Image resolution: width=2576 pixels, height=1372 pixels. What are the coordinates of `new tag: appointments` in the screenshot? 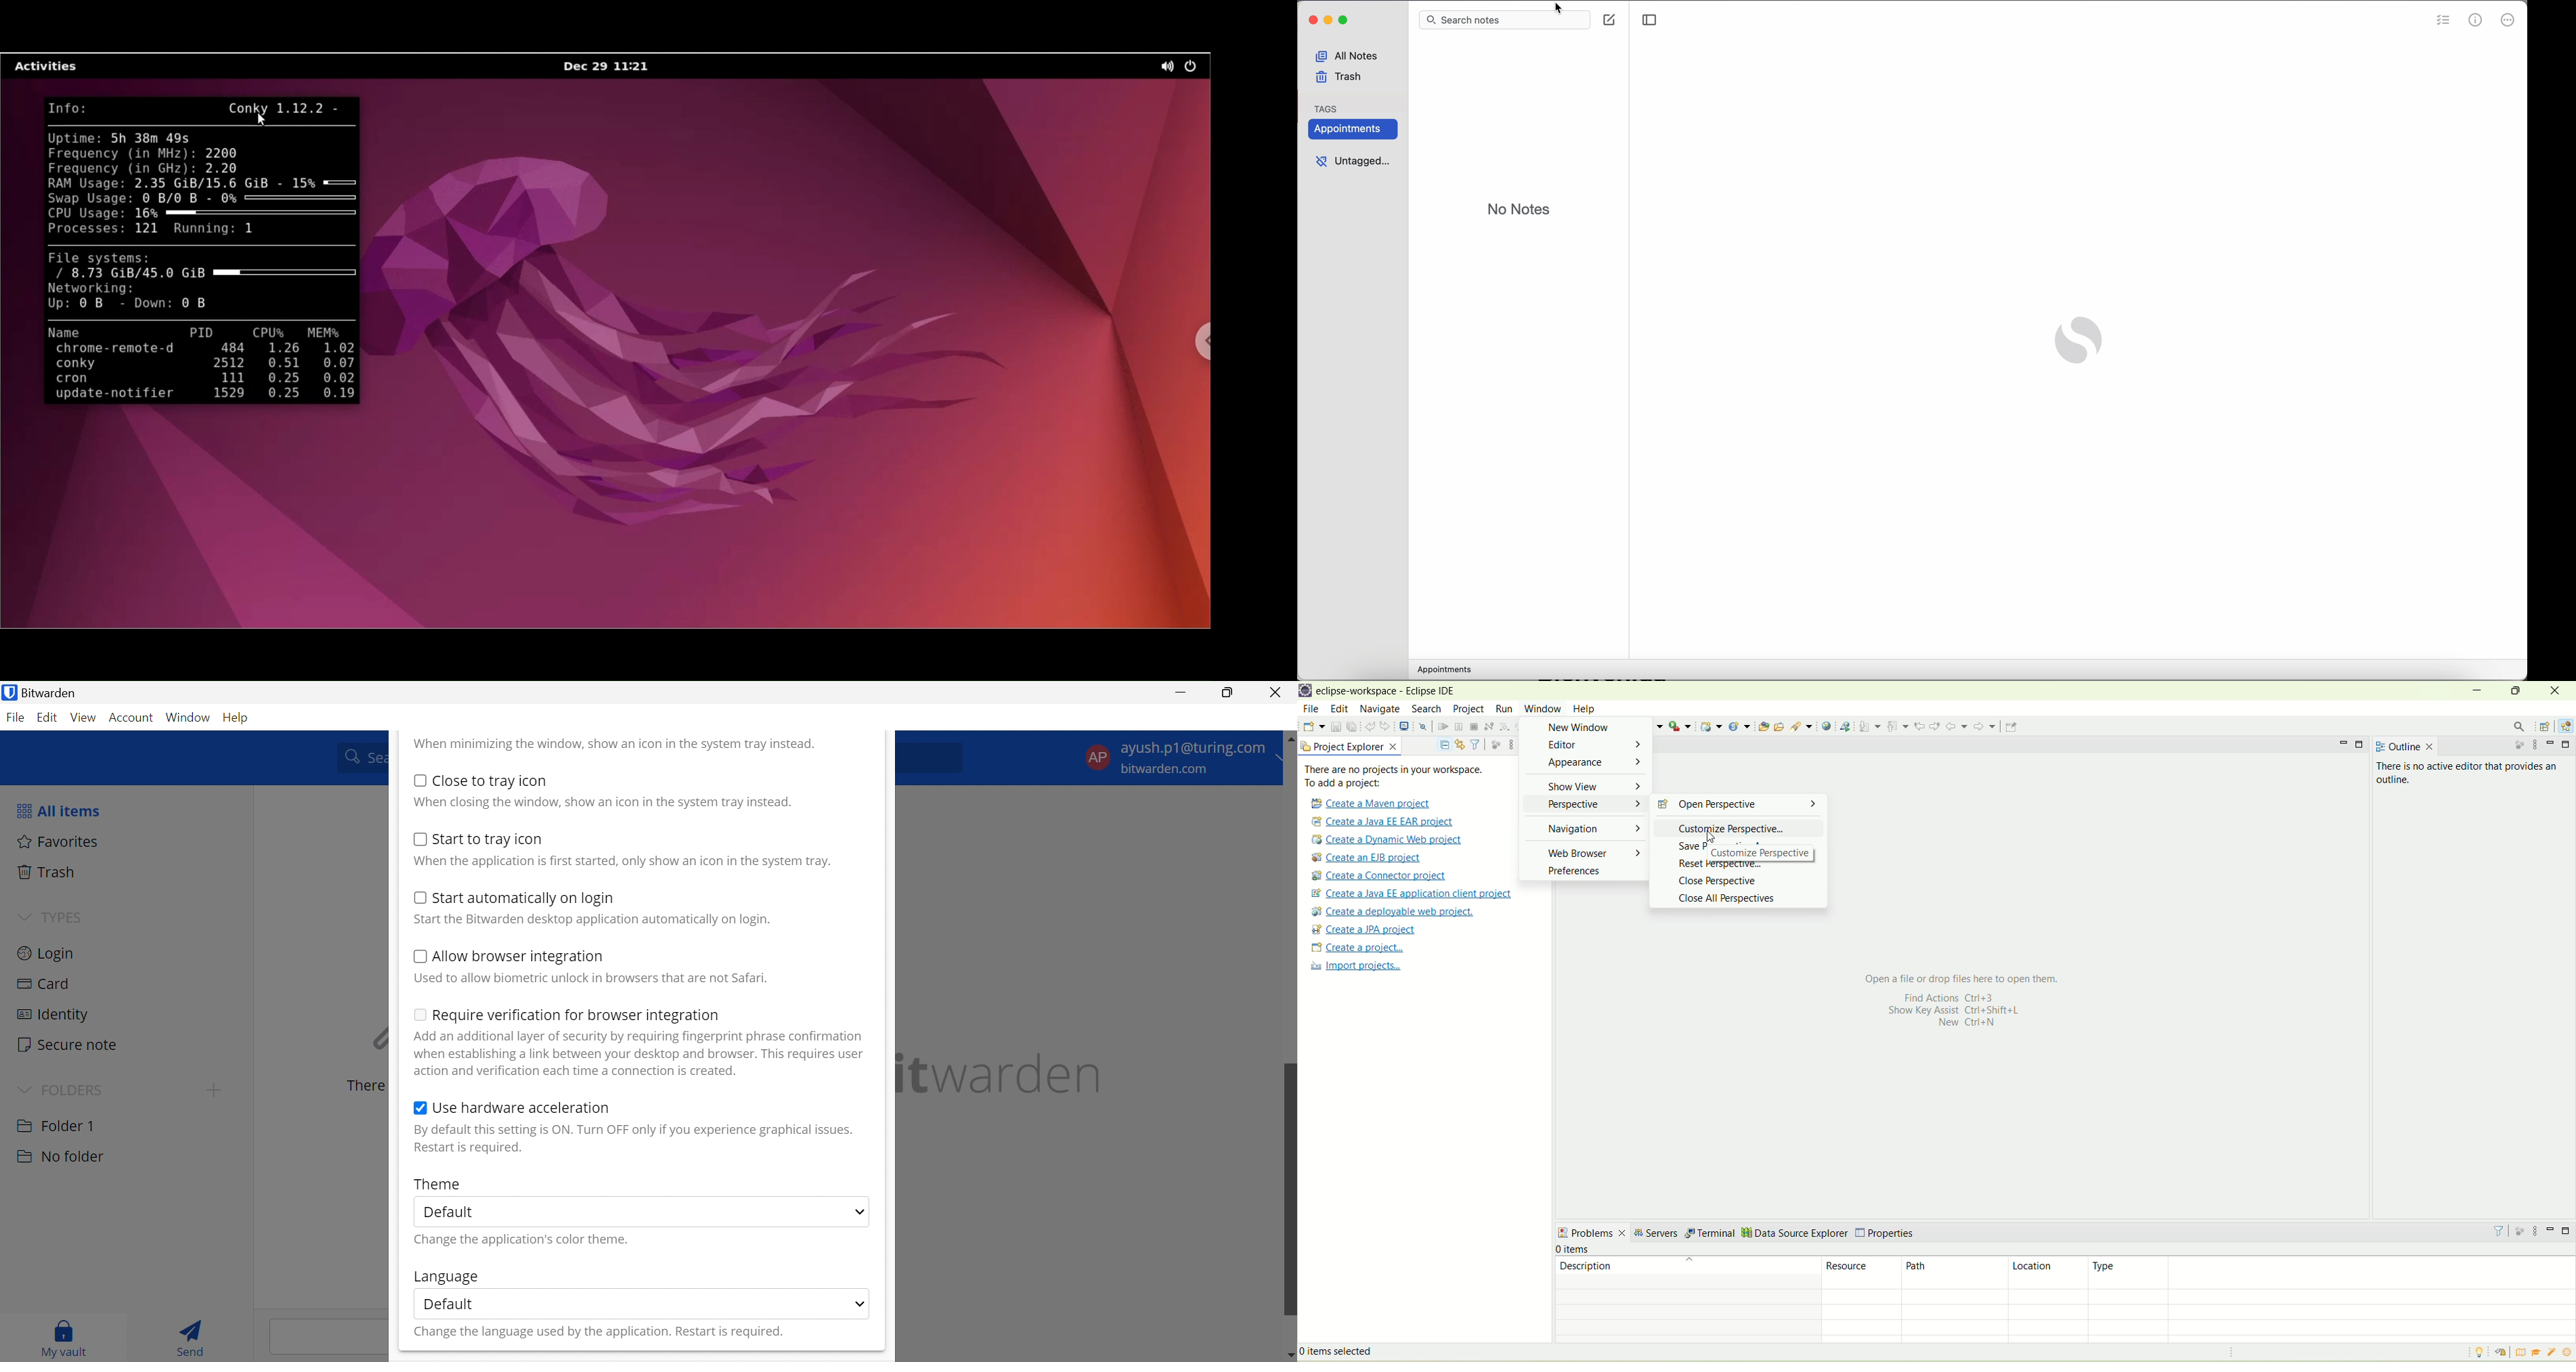 It's located at (1350, 130).